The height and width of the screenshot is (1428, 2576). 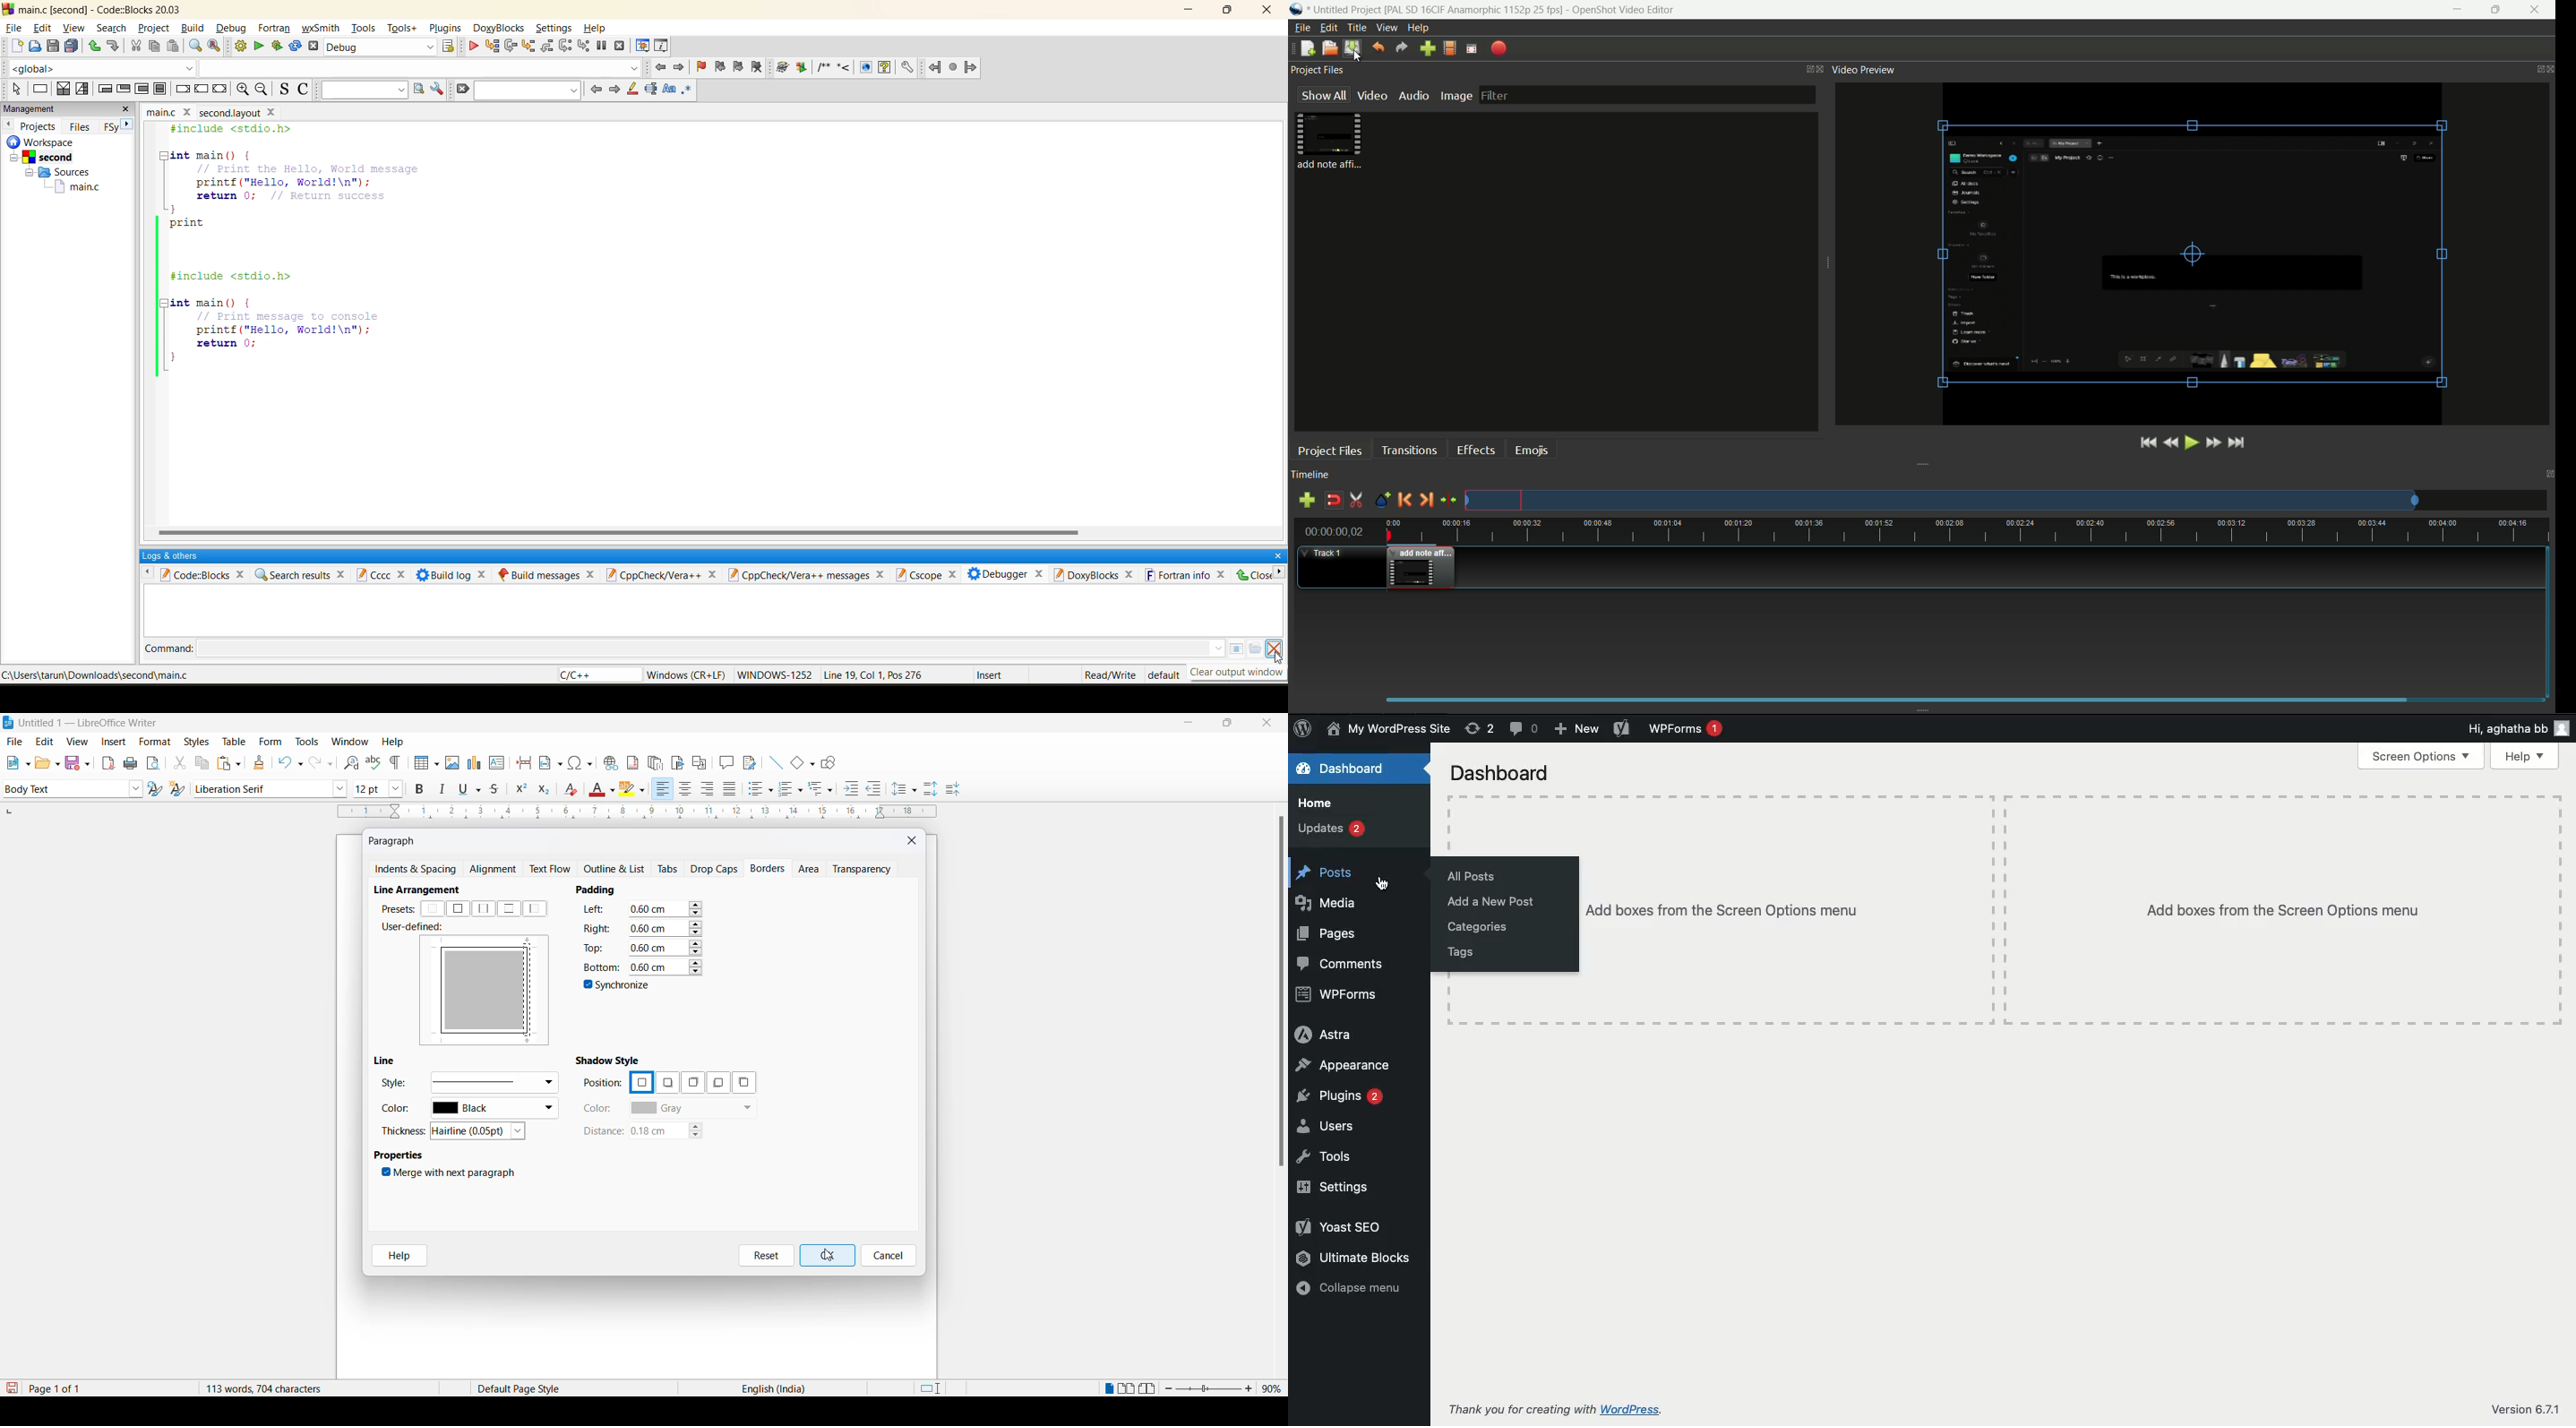 I want to click on user defined, so click(x=417, y=928).